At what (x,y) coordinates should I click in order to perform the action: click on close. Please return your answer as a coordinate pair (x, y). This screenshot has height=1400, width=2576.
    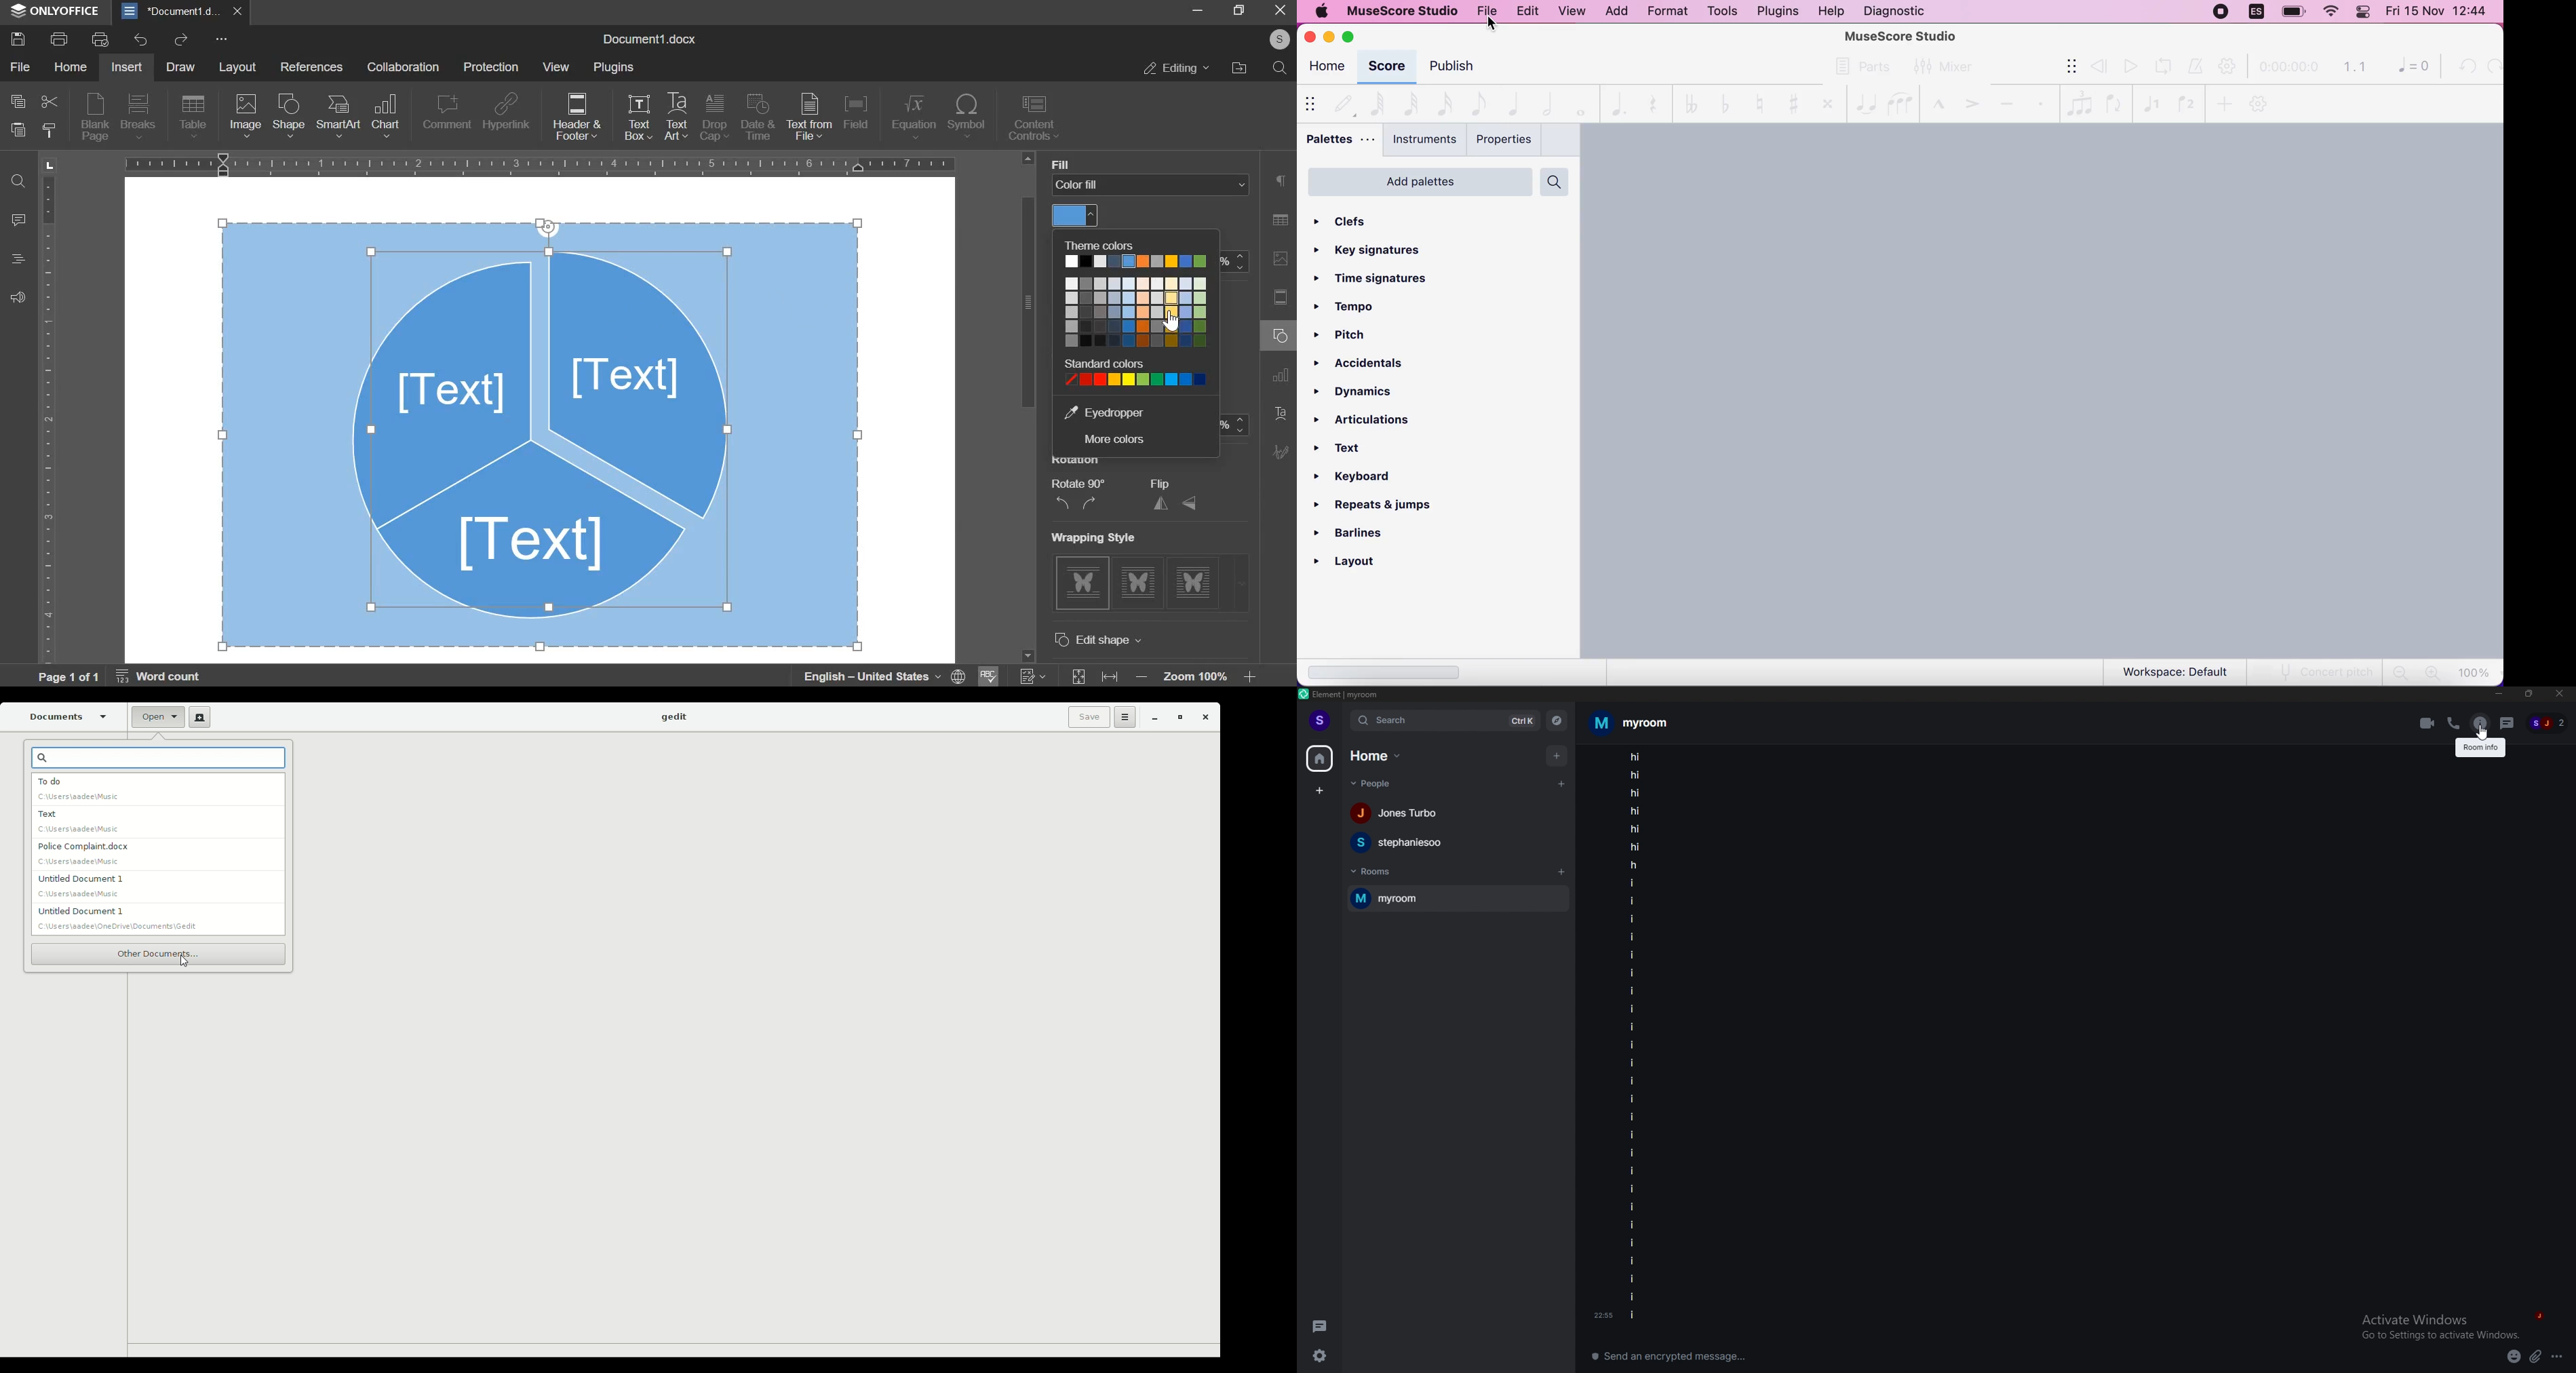
    Looking at the image, I should click on (2559, 693).